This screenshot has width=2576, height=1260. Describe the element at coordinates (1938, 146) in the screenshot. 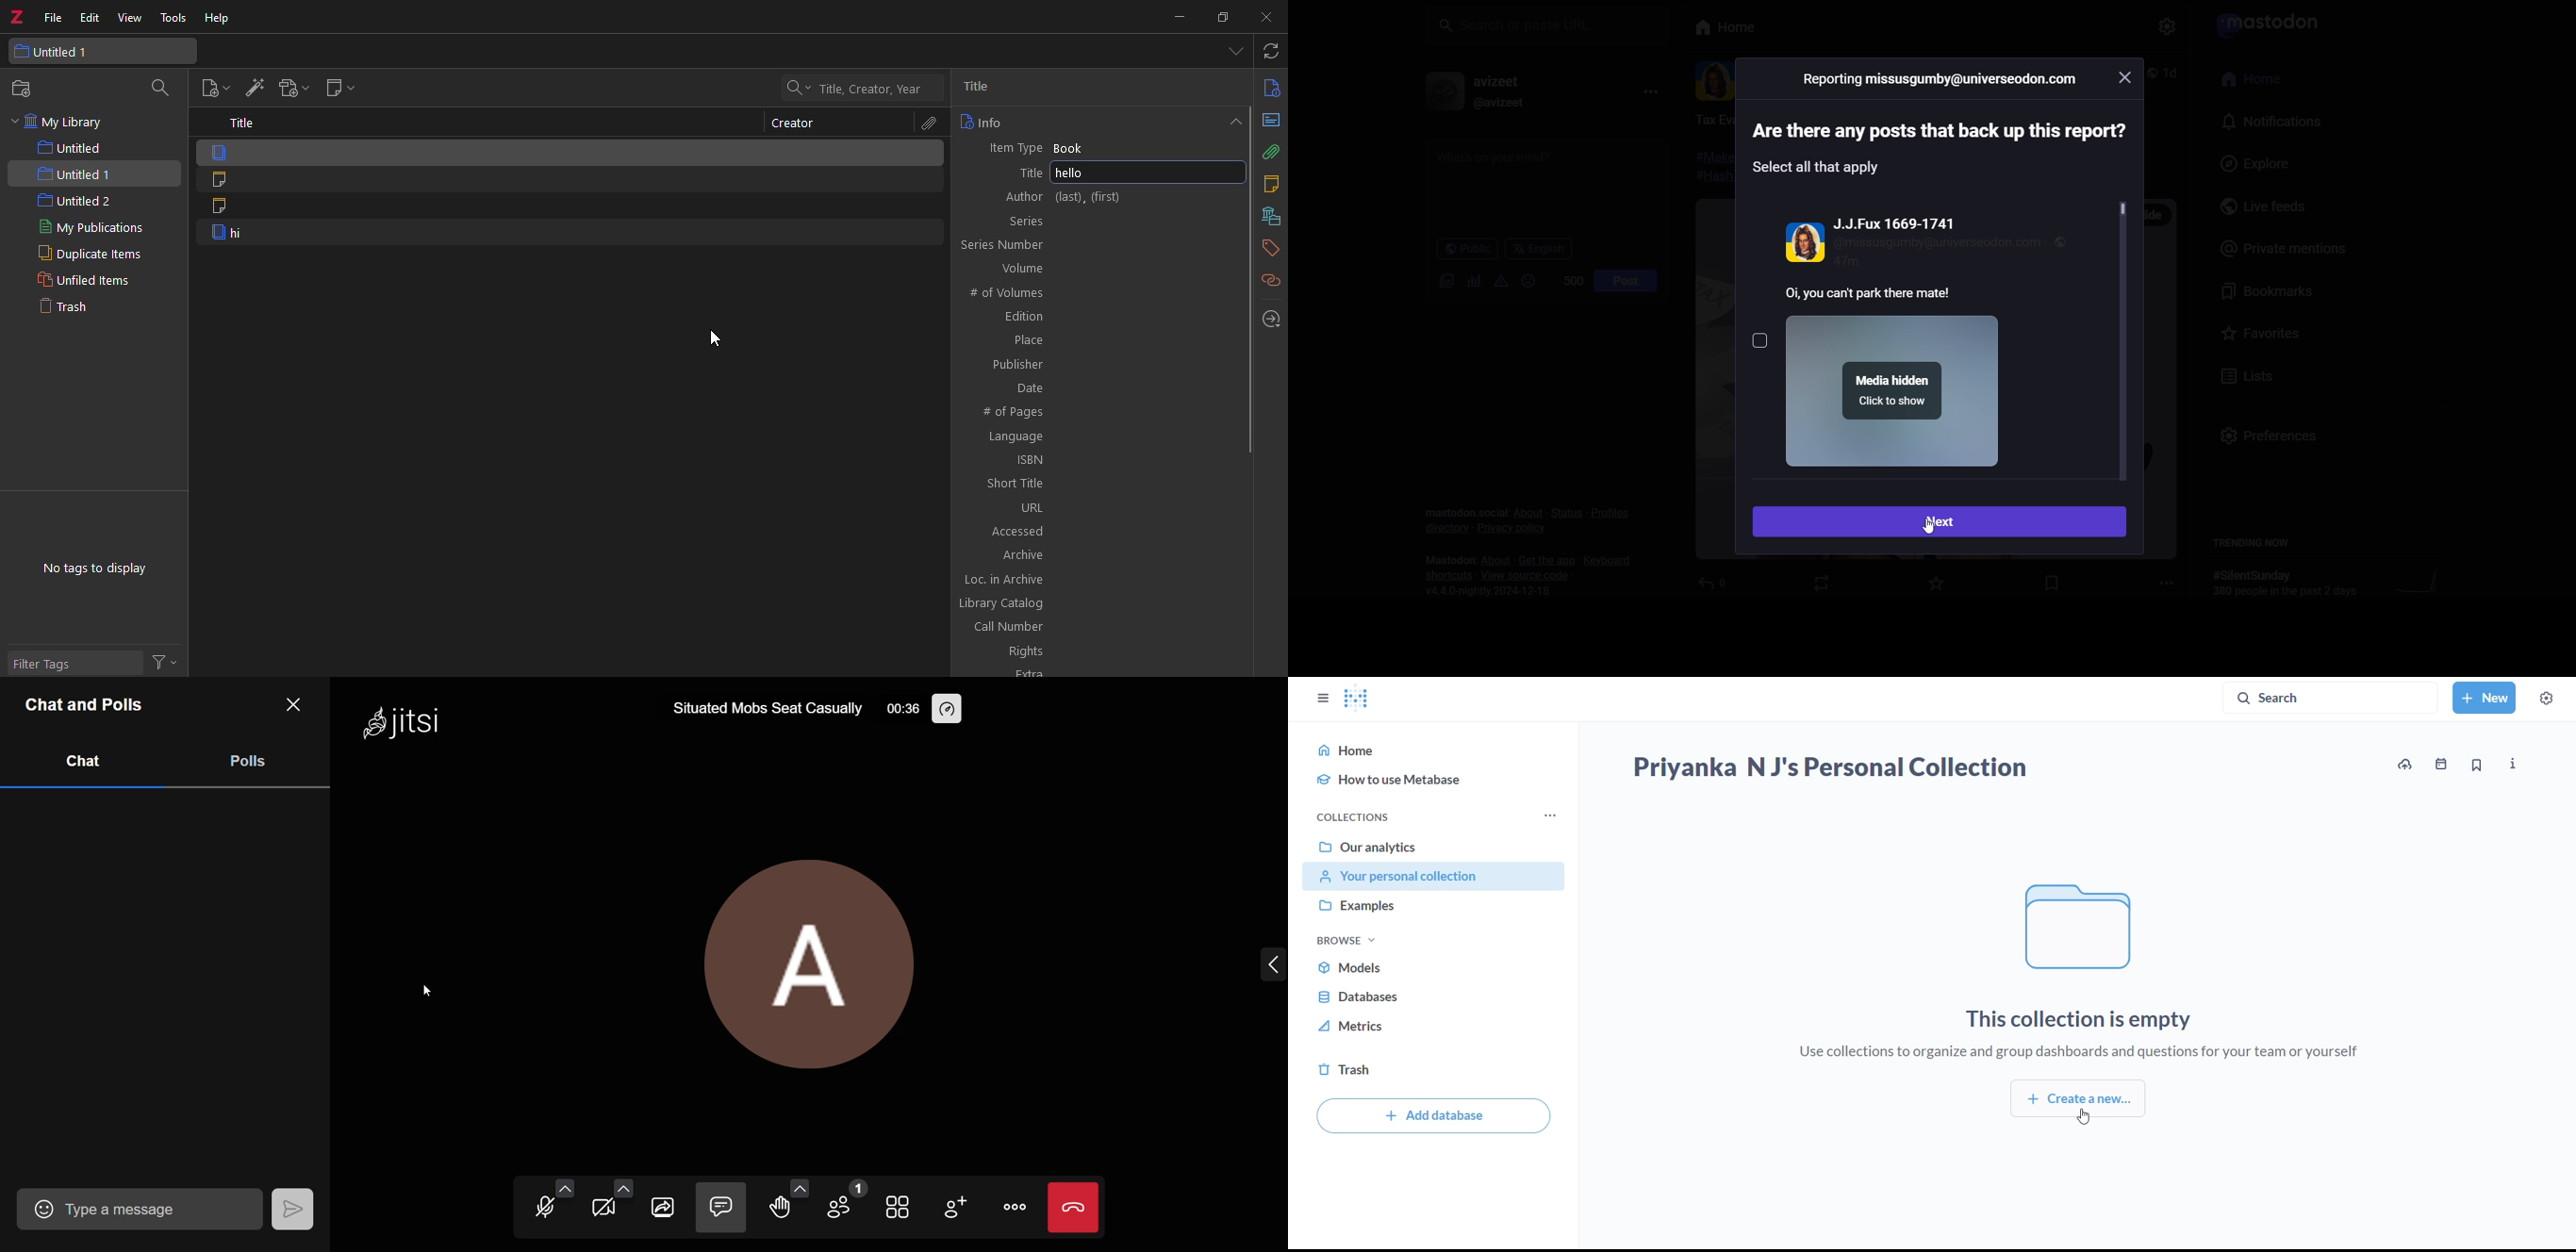

I see `instruction` at that location.